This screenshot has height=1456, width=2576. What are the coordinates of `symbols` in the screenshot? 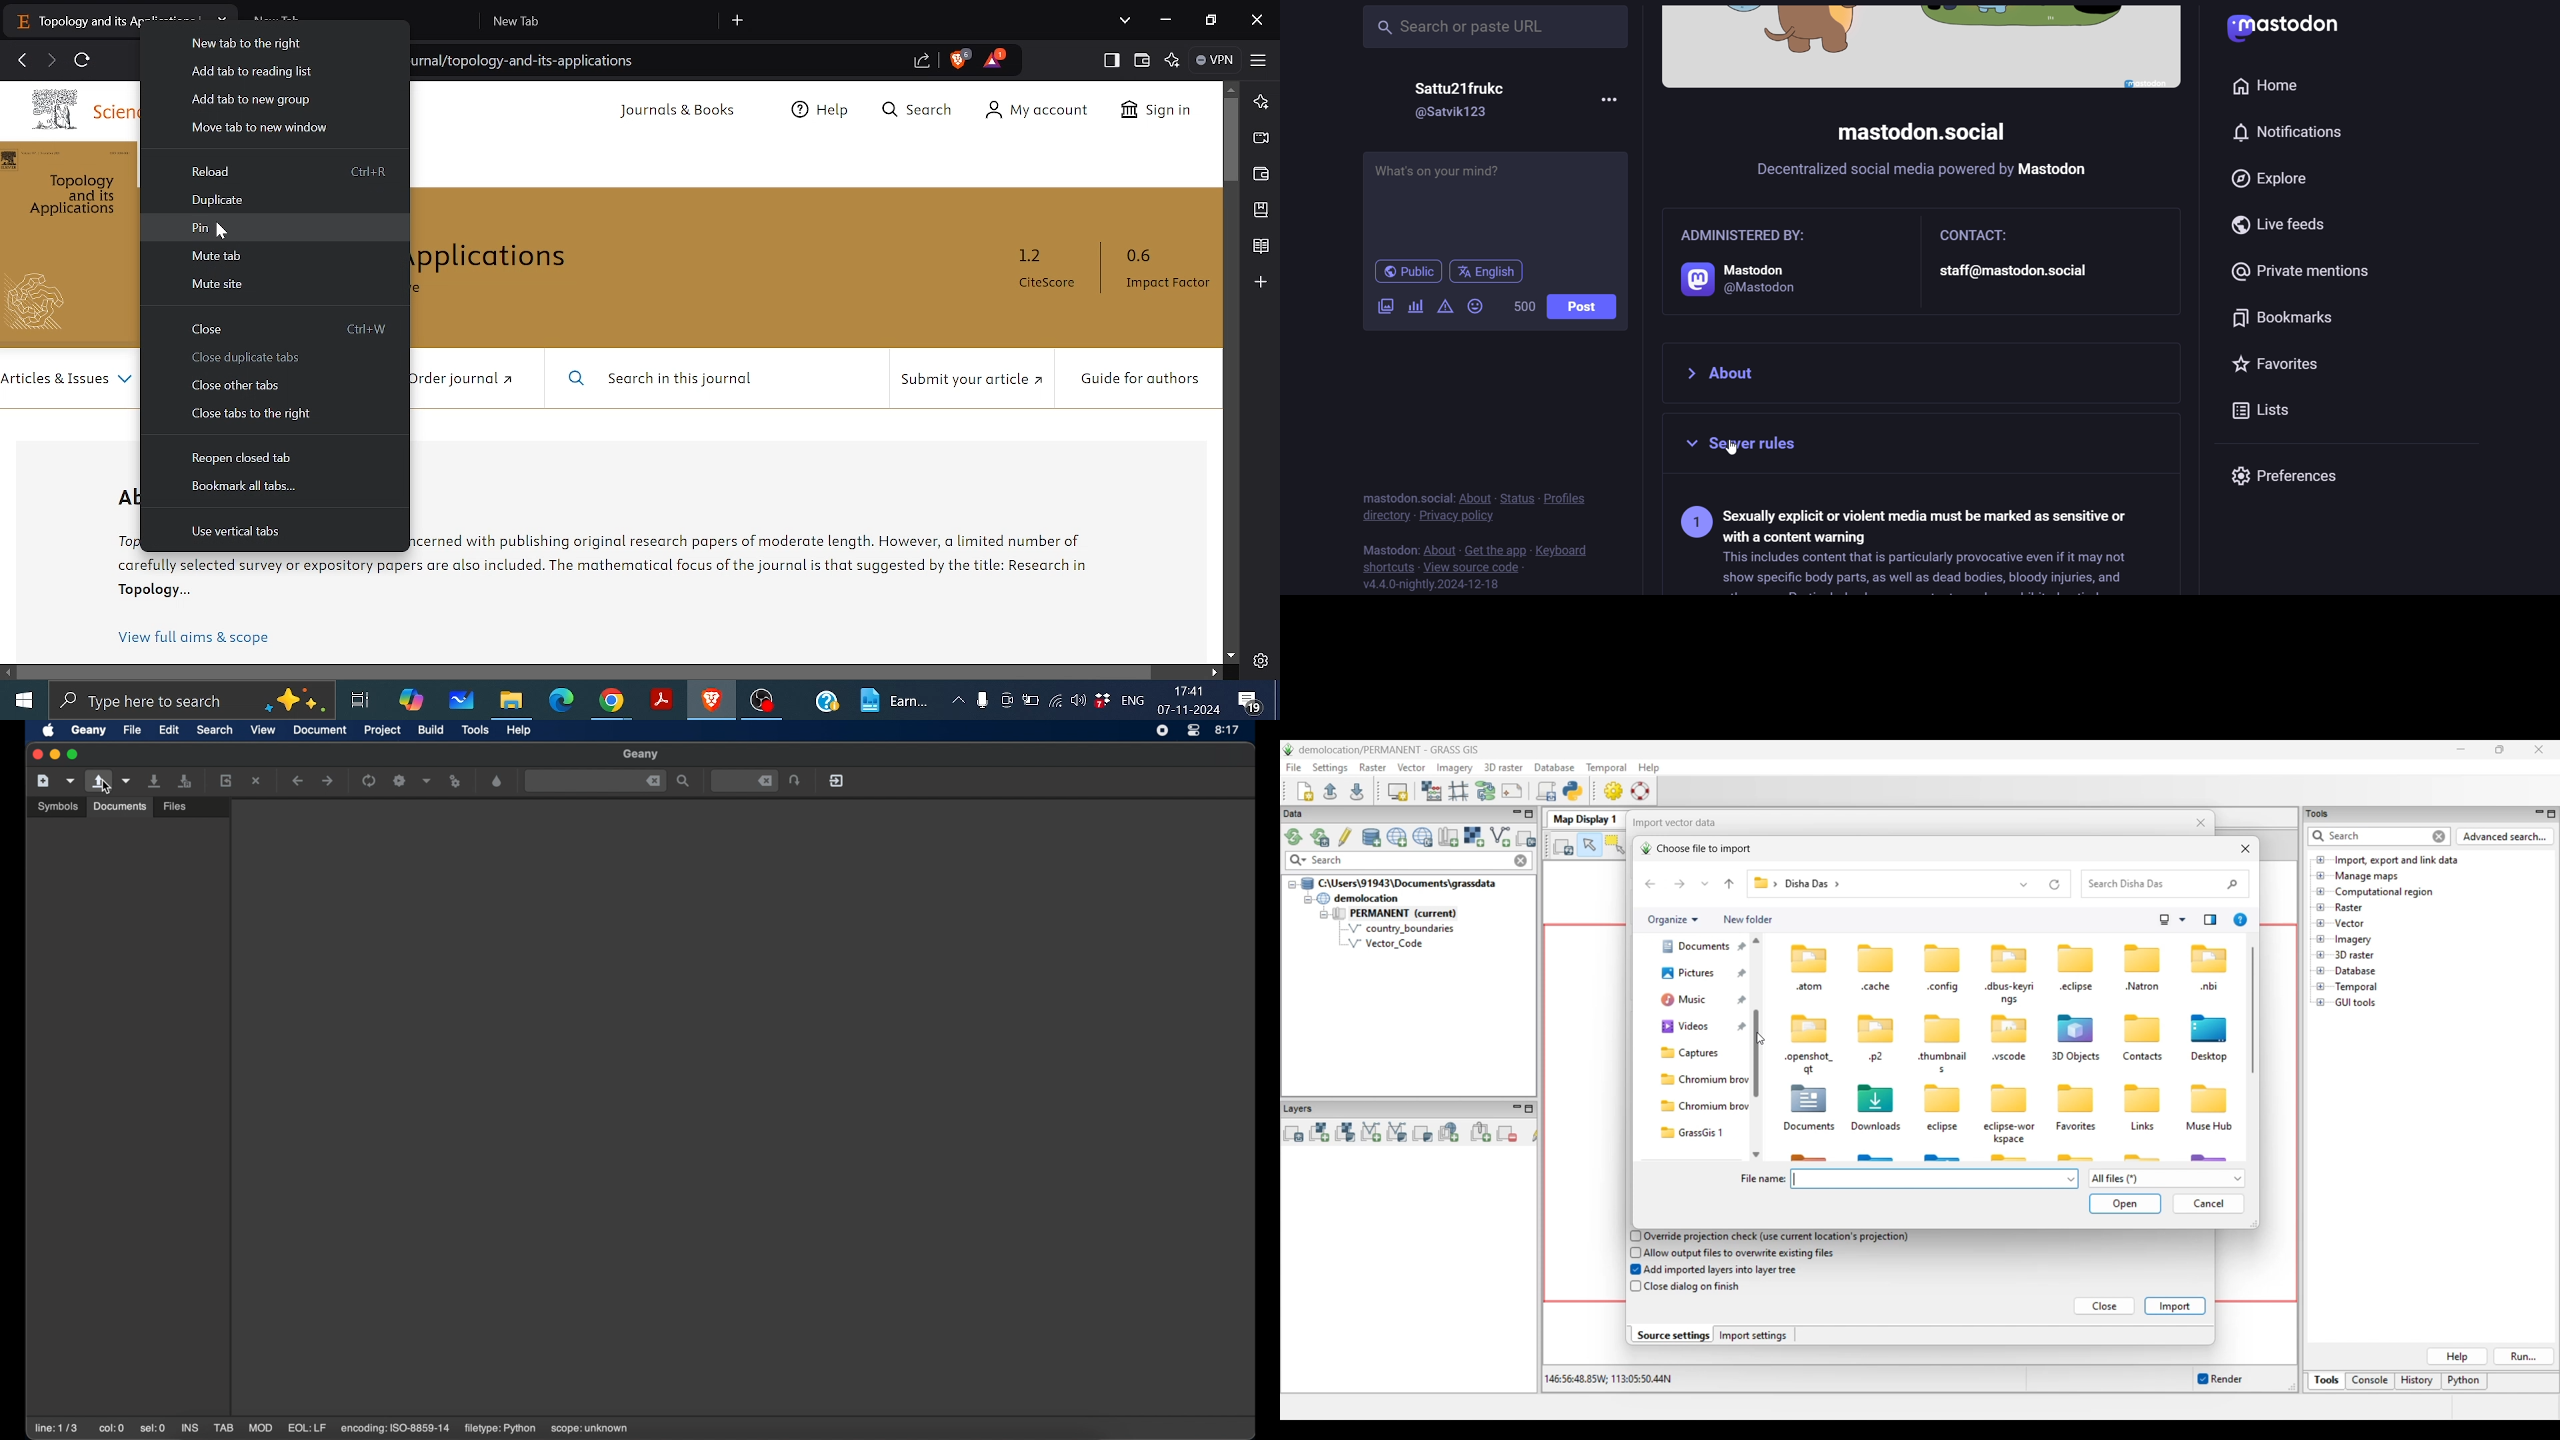 It's located at (59, 806).